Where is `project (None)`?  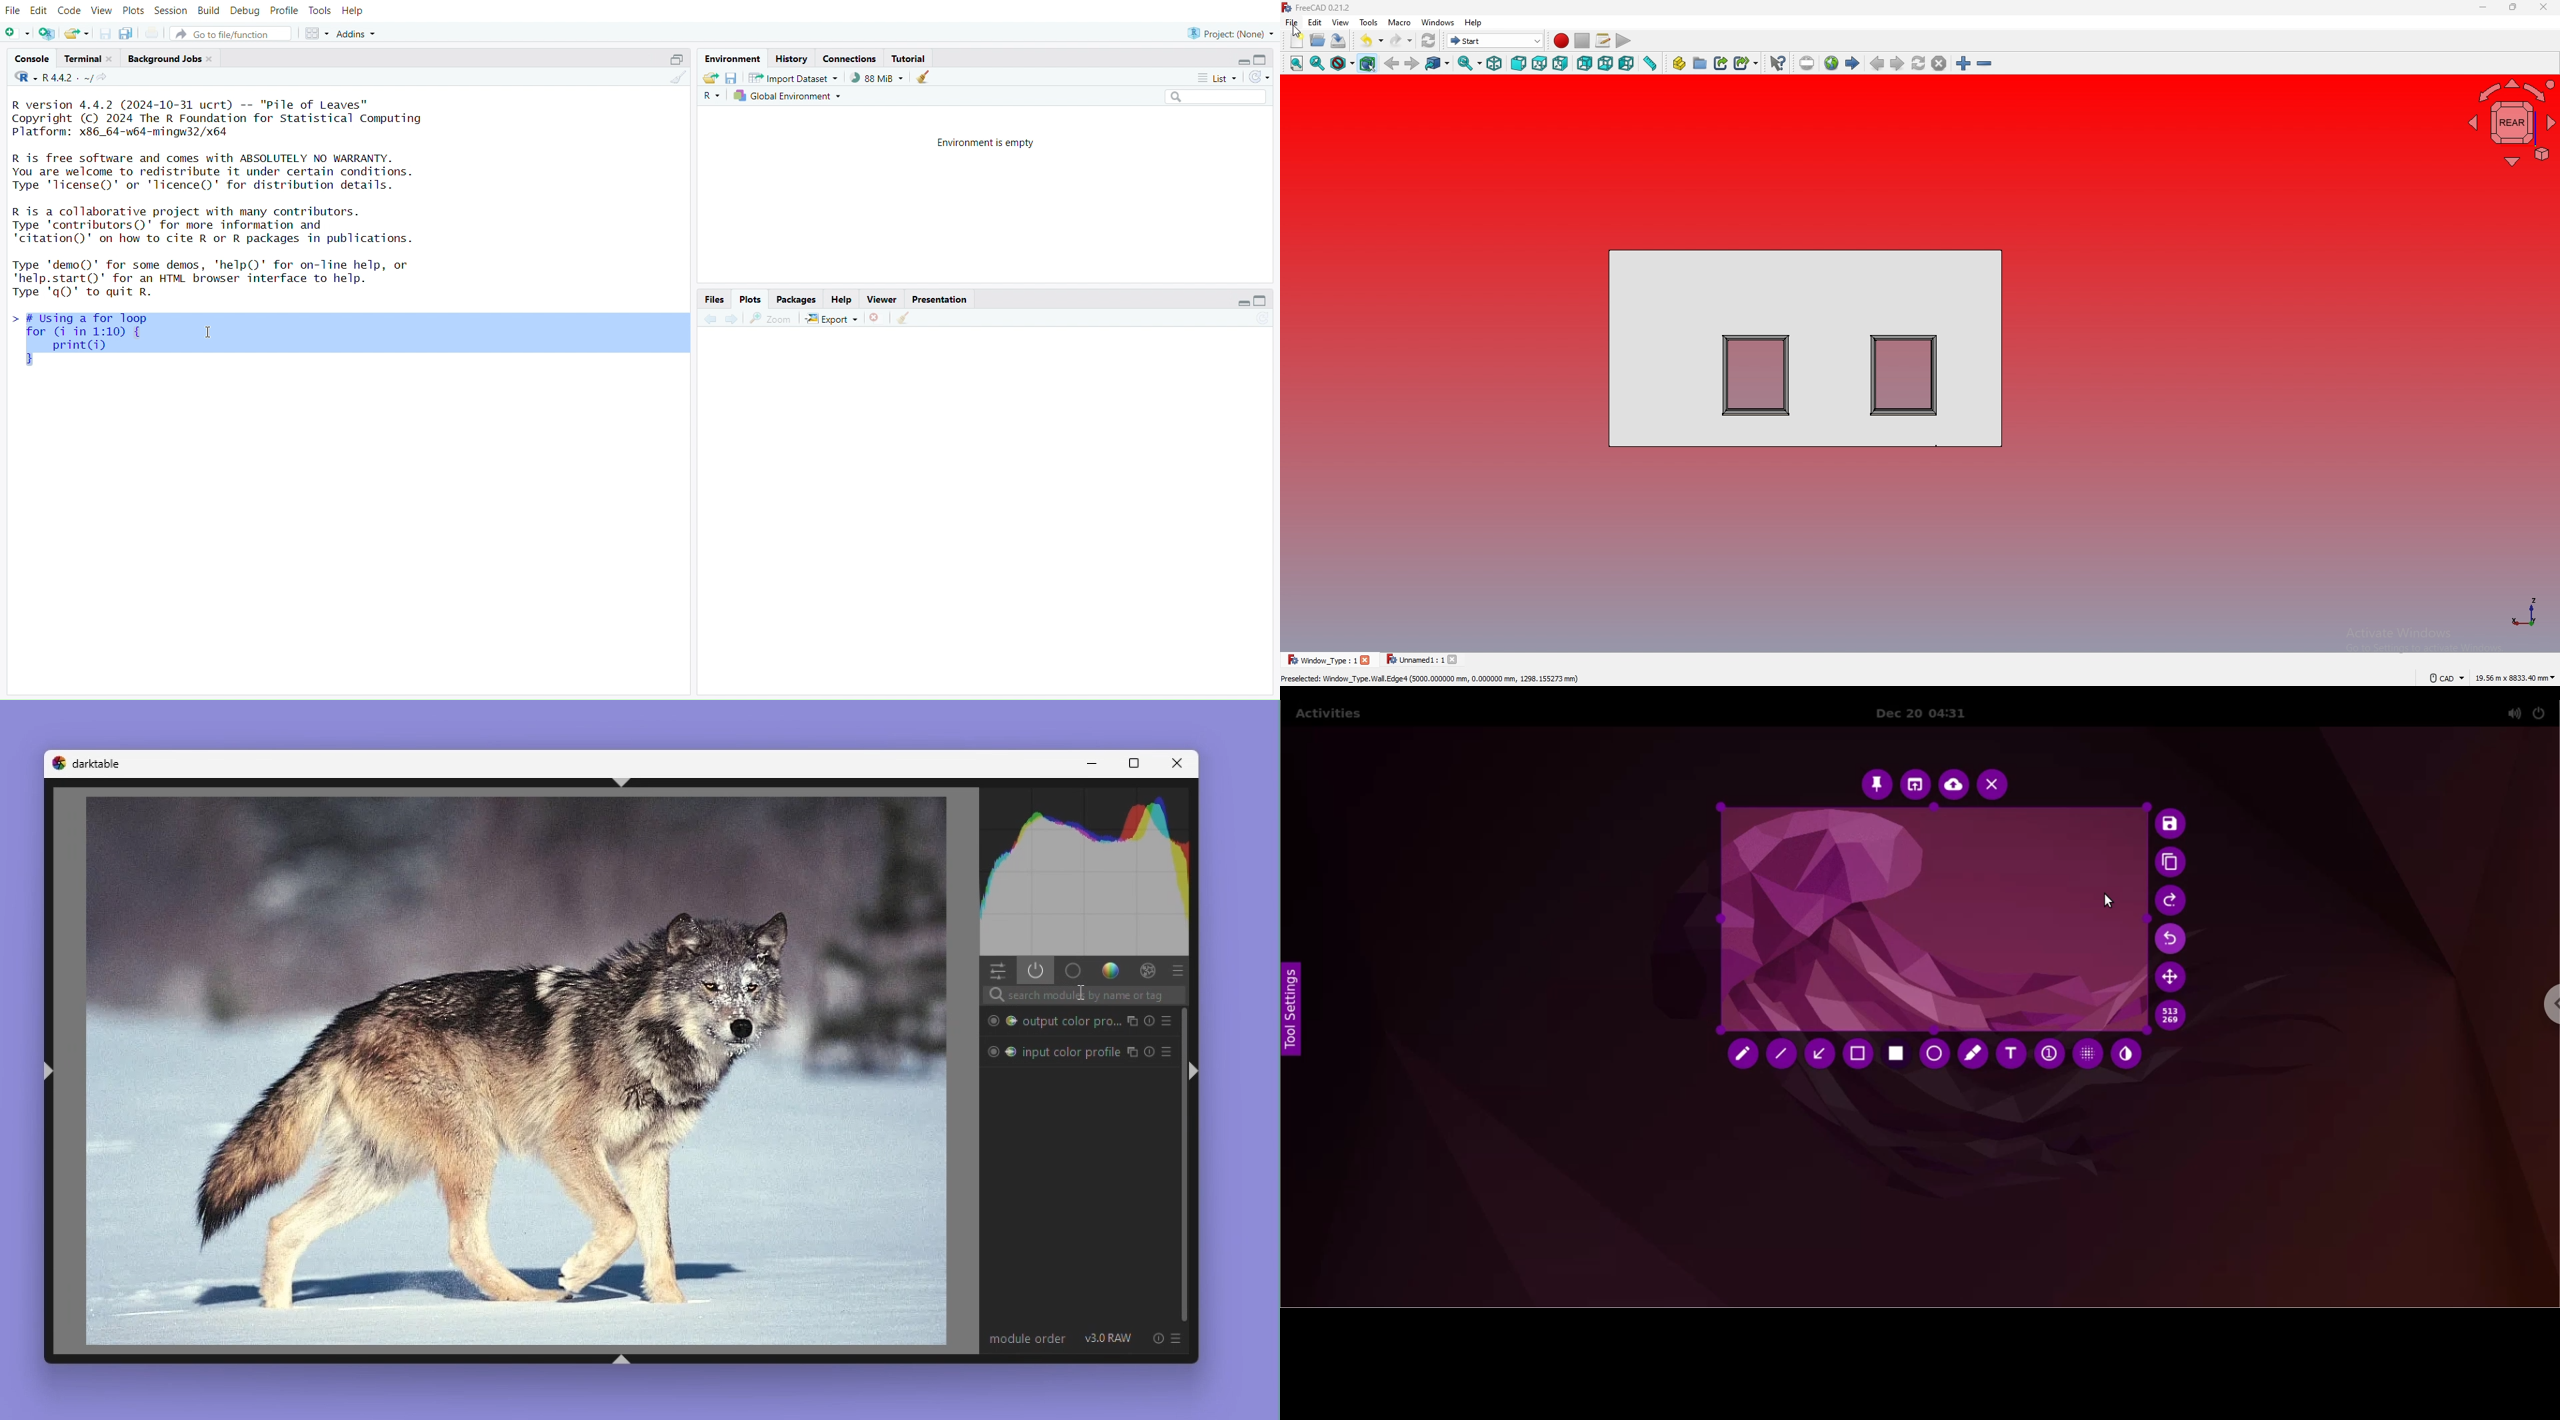 project (None) is located at coordinates (1229, 33).